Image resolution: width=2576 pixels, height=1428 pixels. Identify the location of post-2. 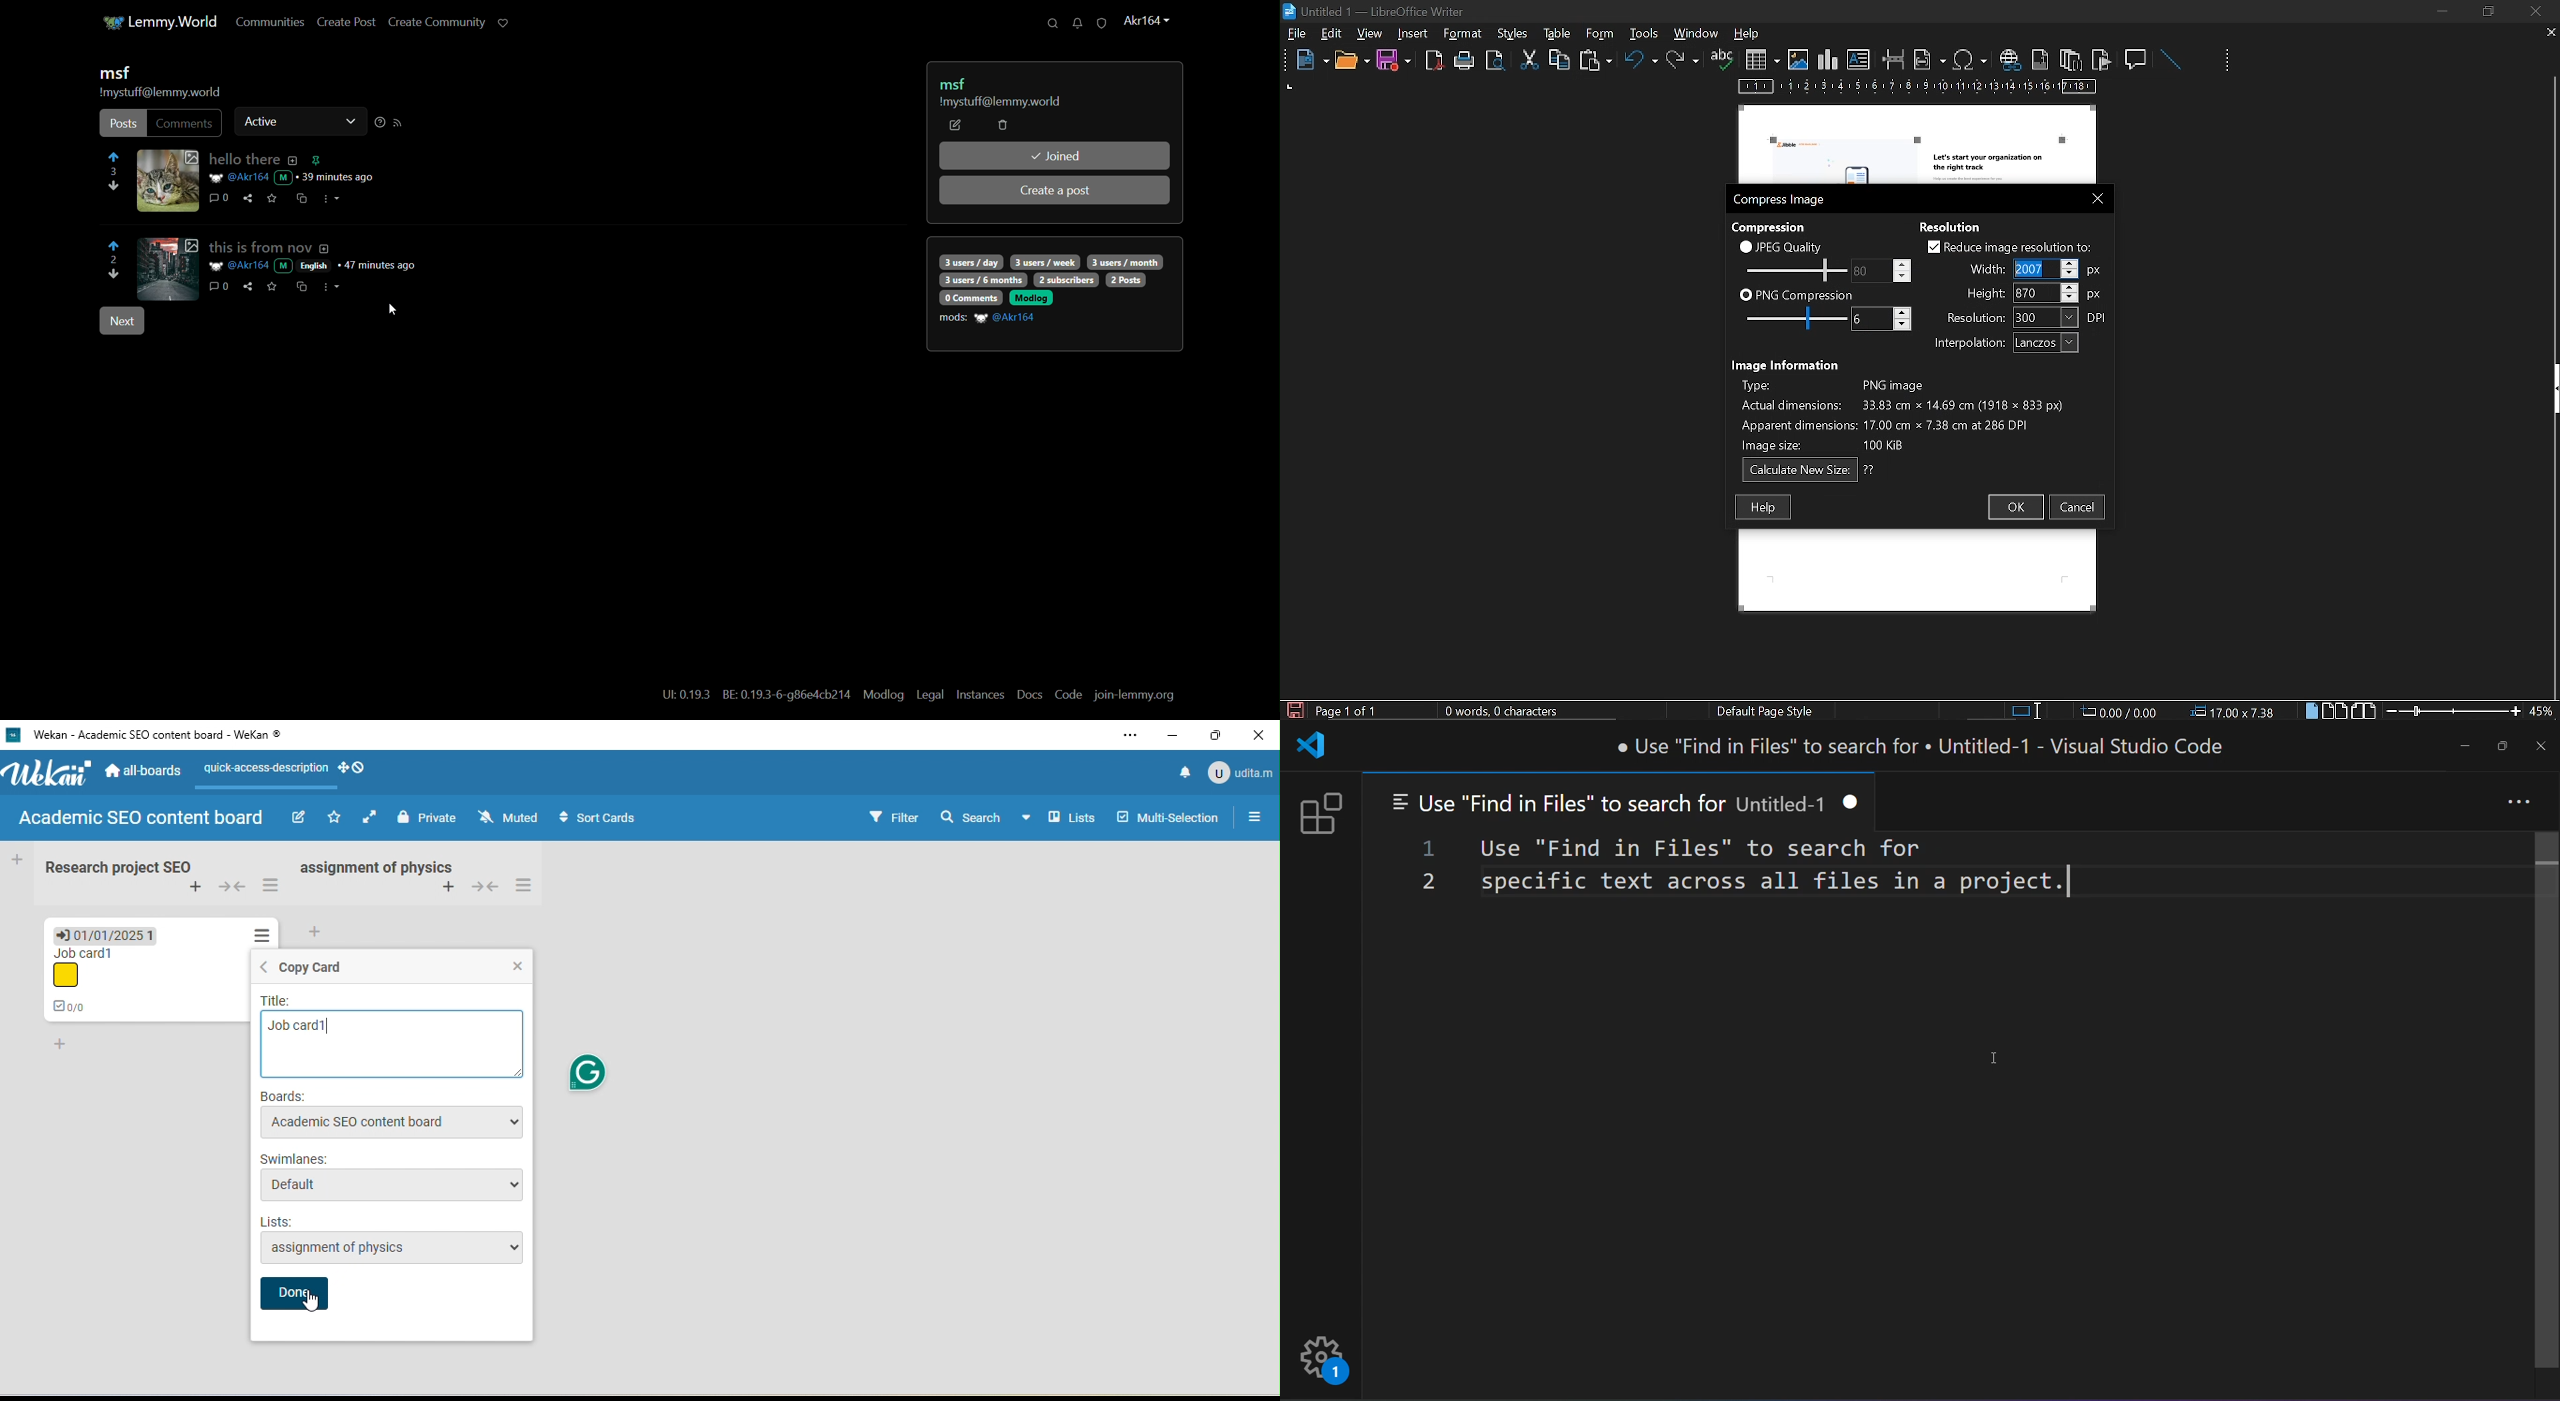
(271, 247).